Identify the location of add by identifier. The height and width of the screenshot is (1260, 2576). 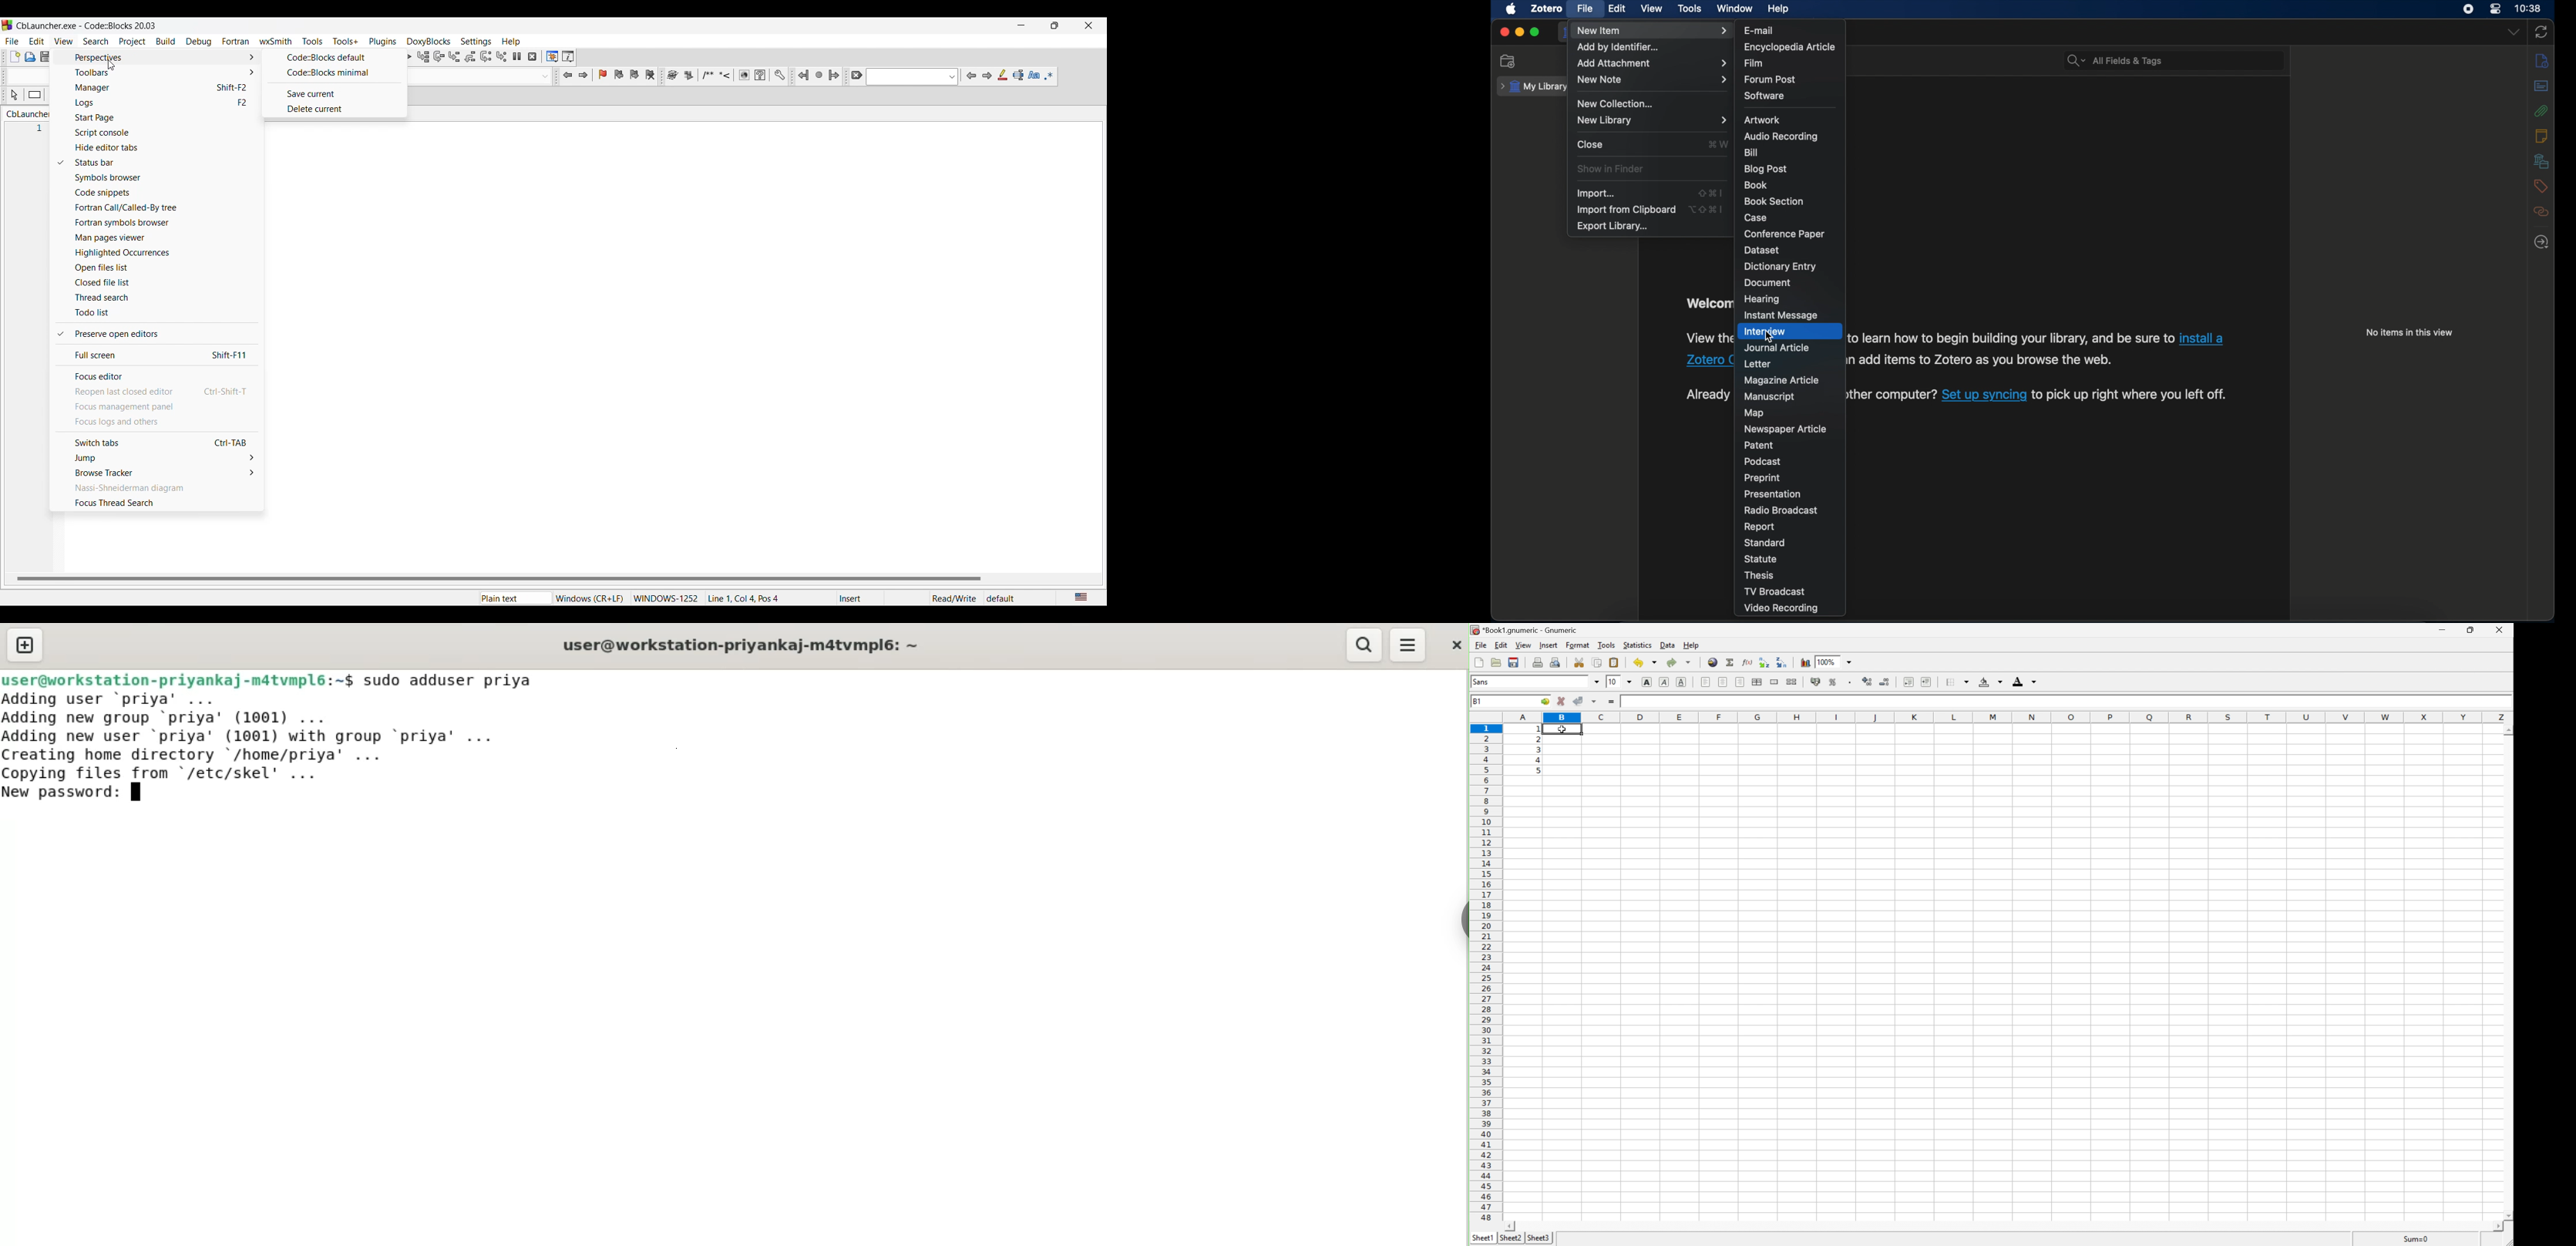
(1618, 47).